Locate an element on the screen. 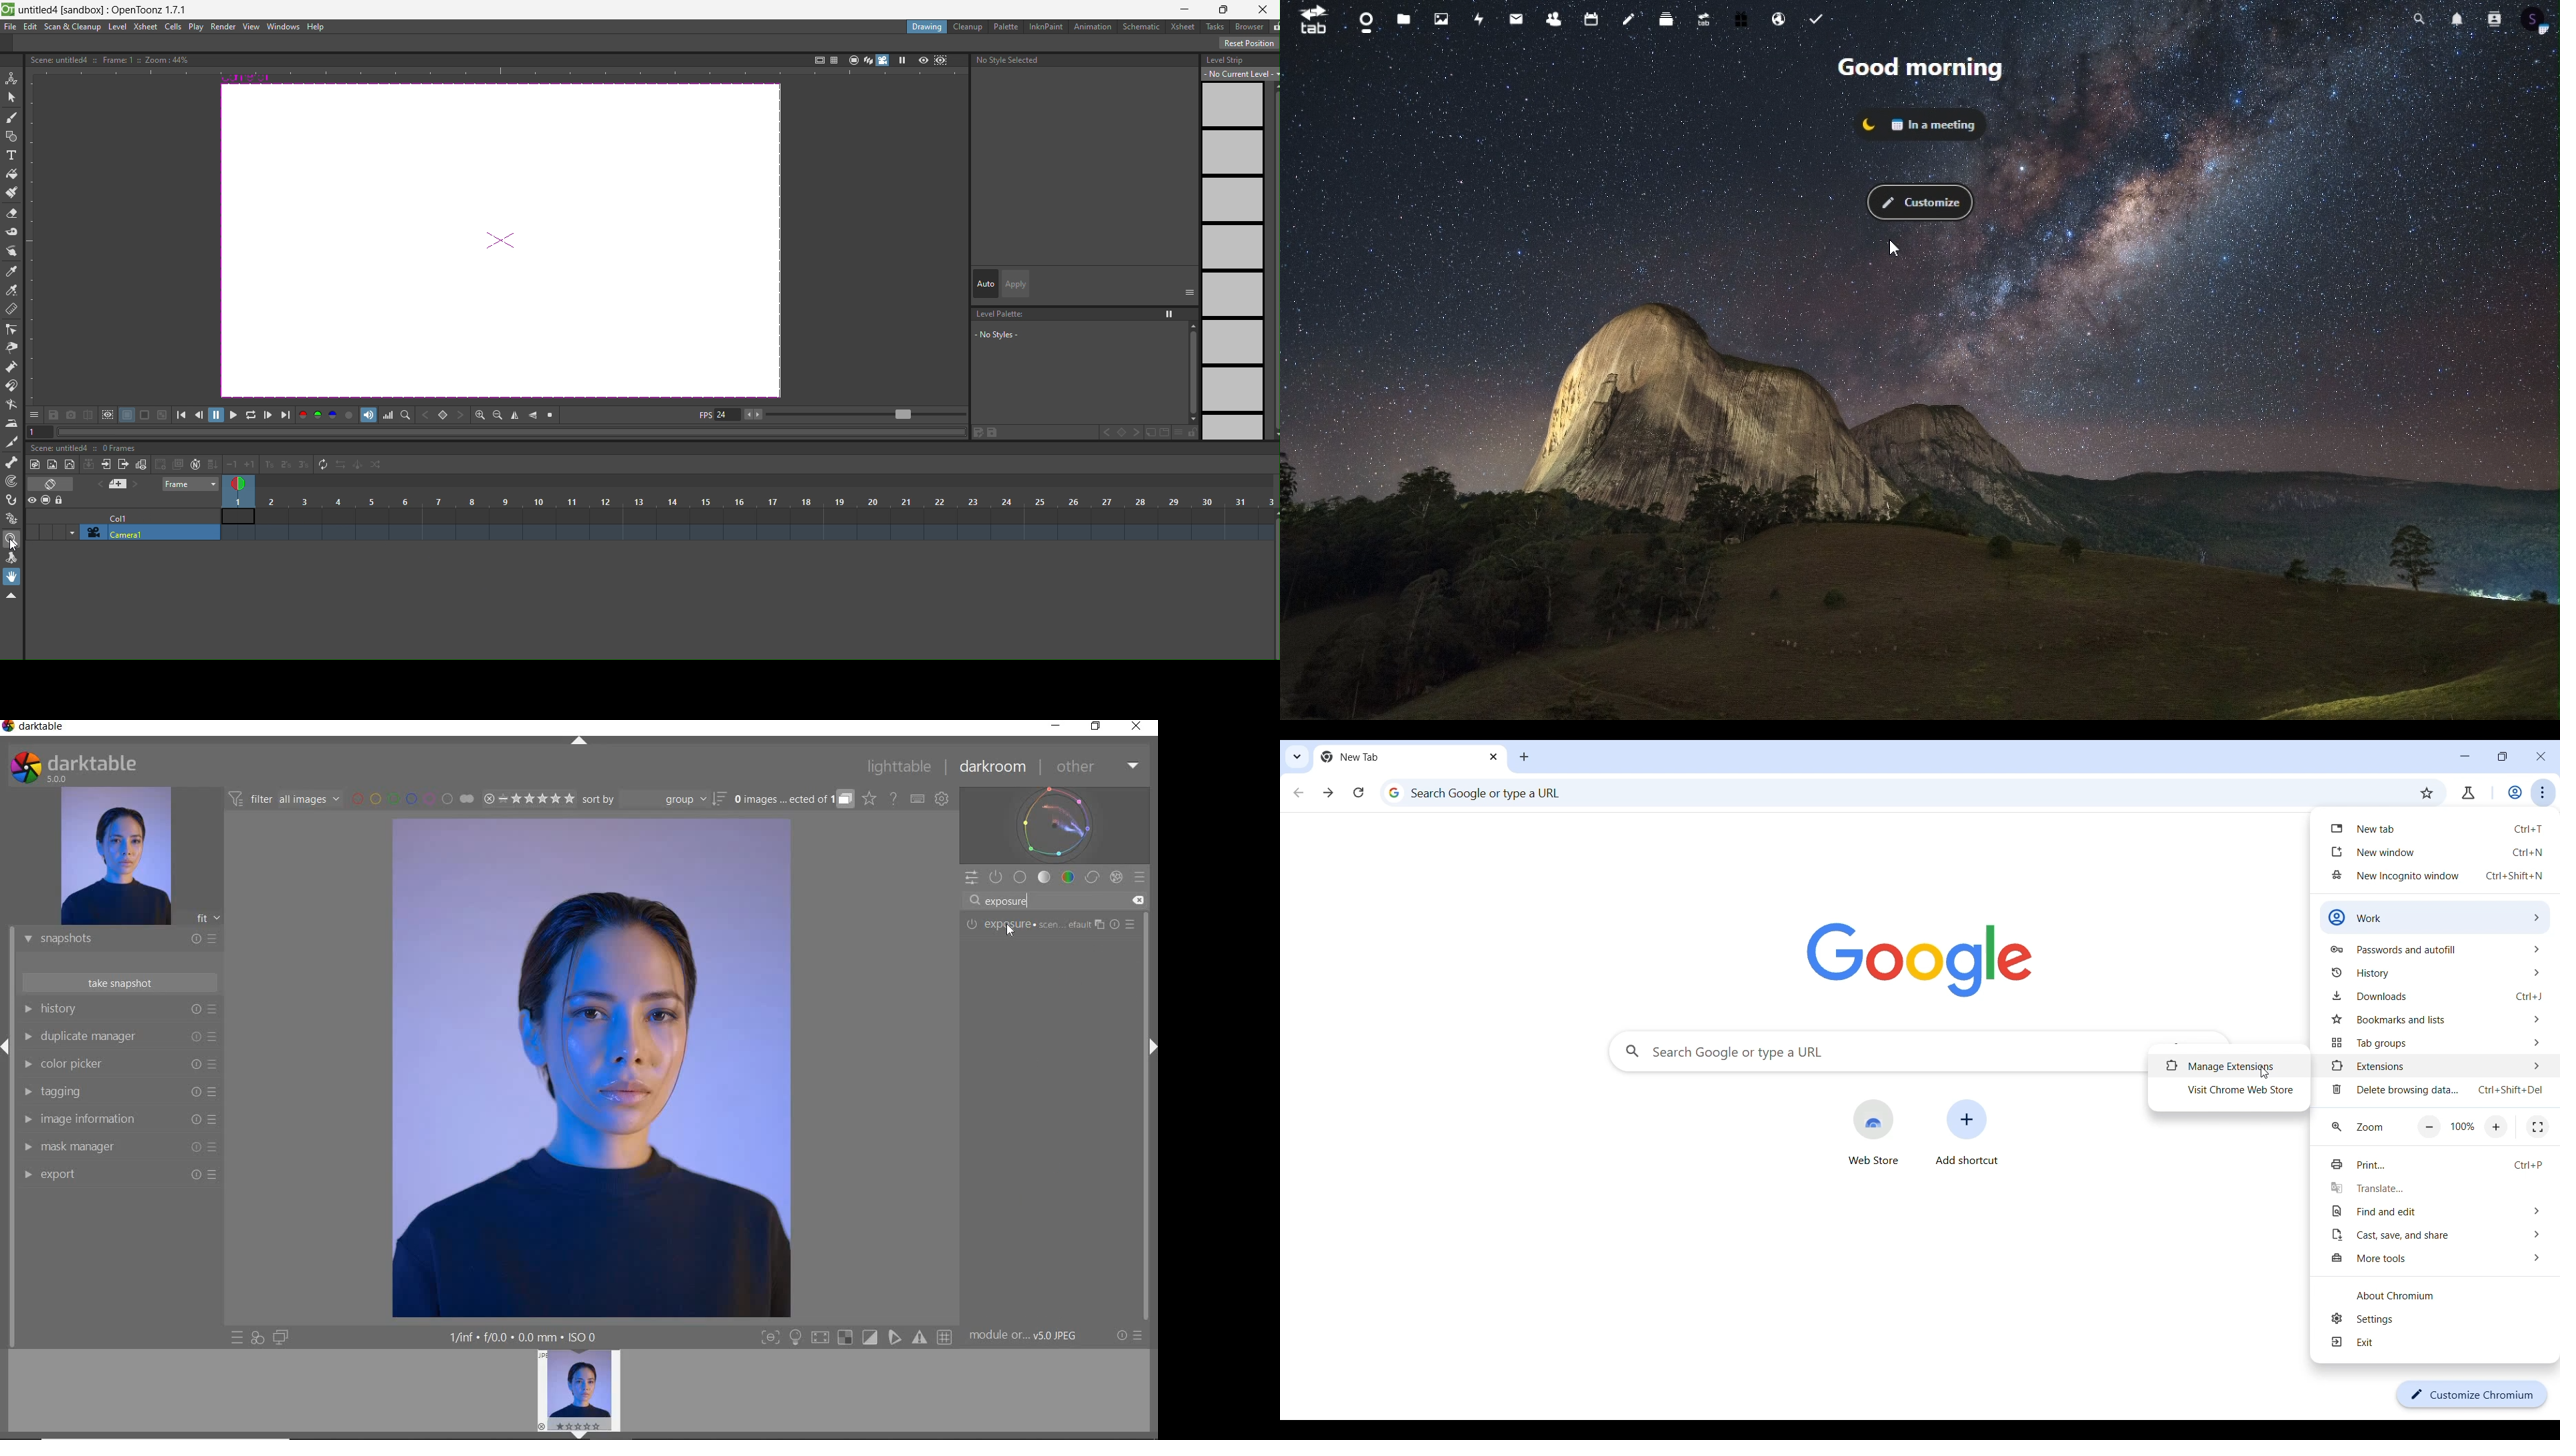  Know more about Chromium is located at coordinates (2441, 1295).